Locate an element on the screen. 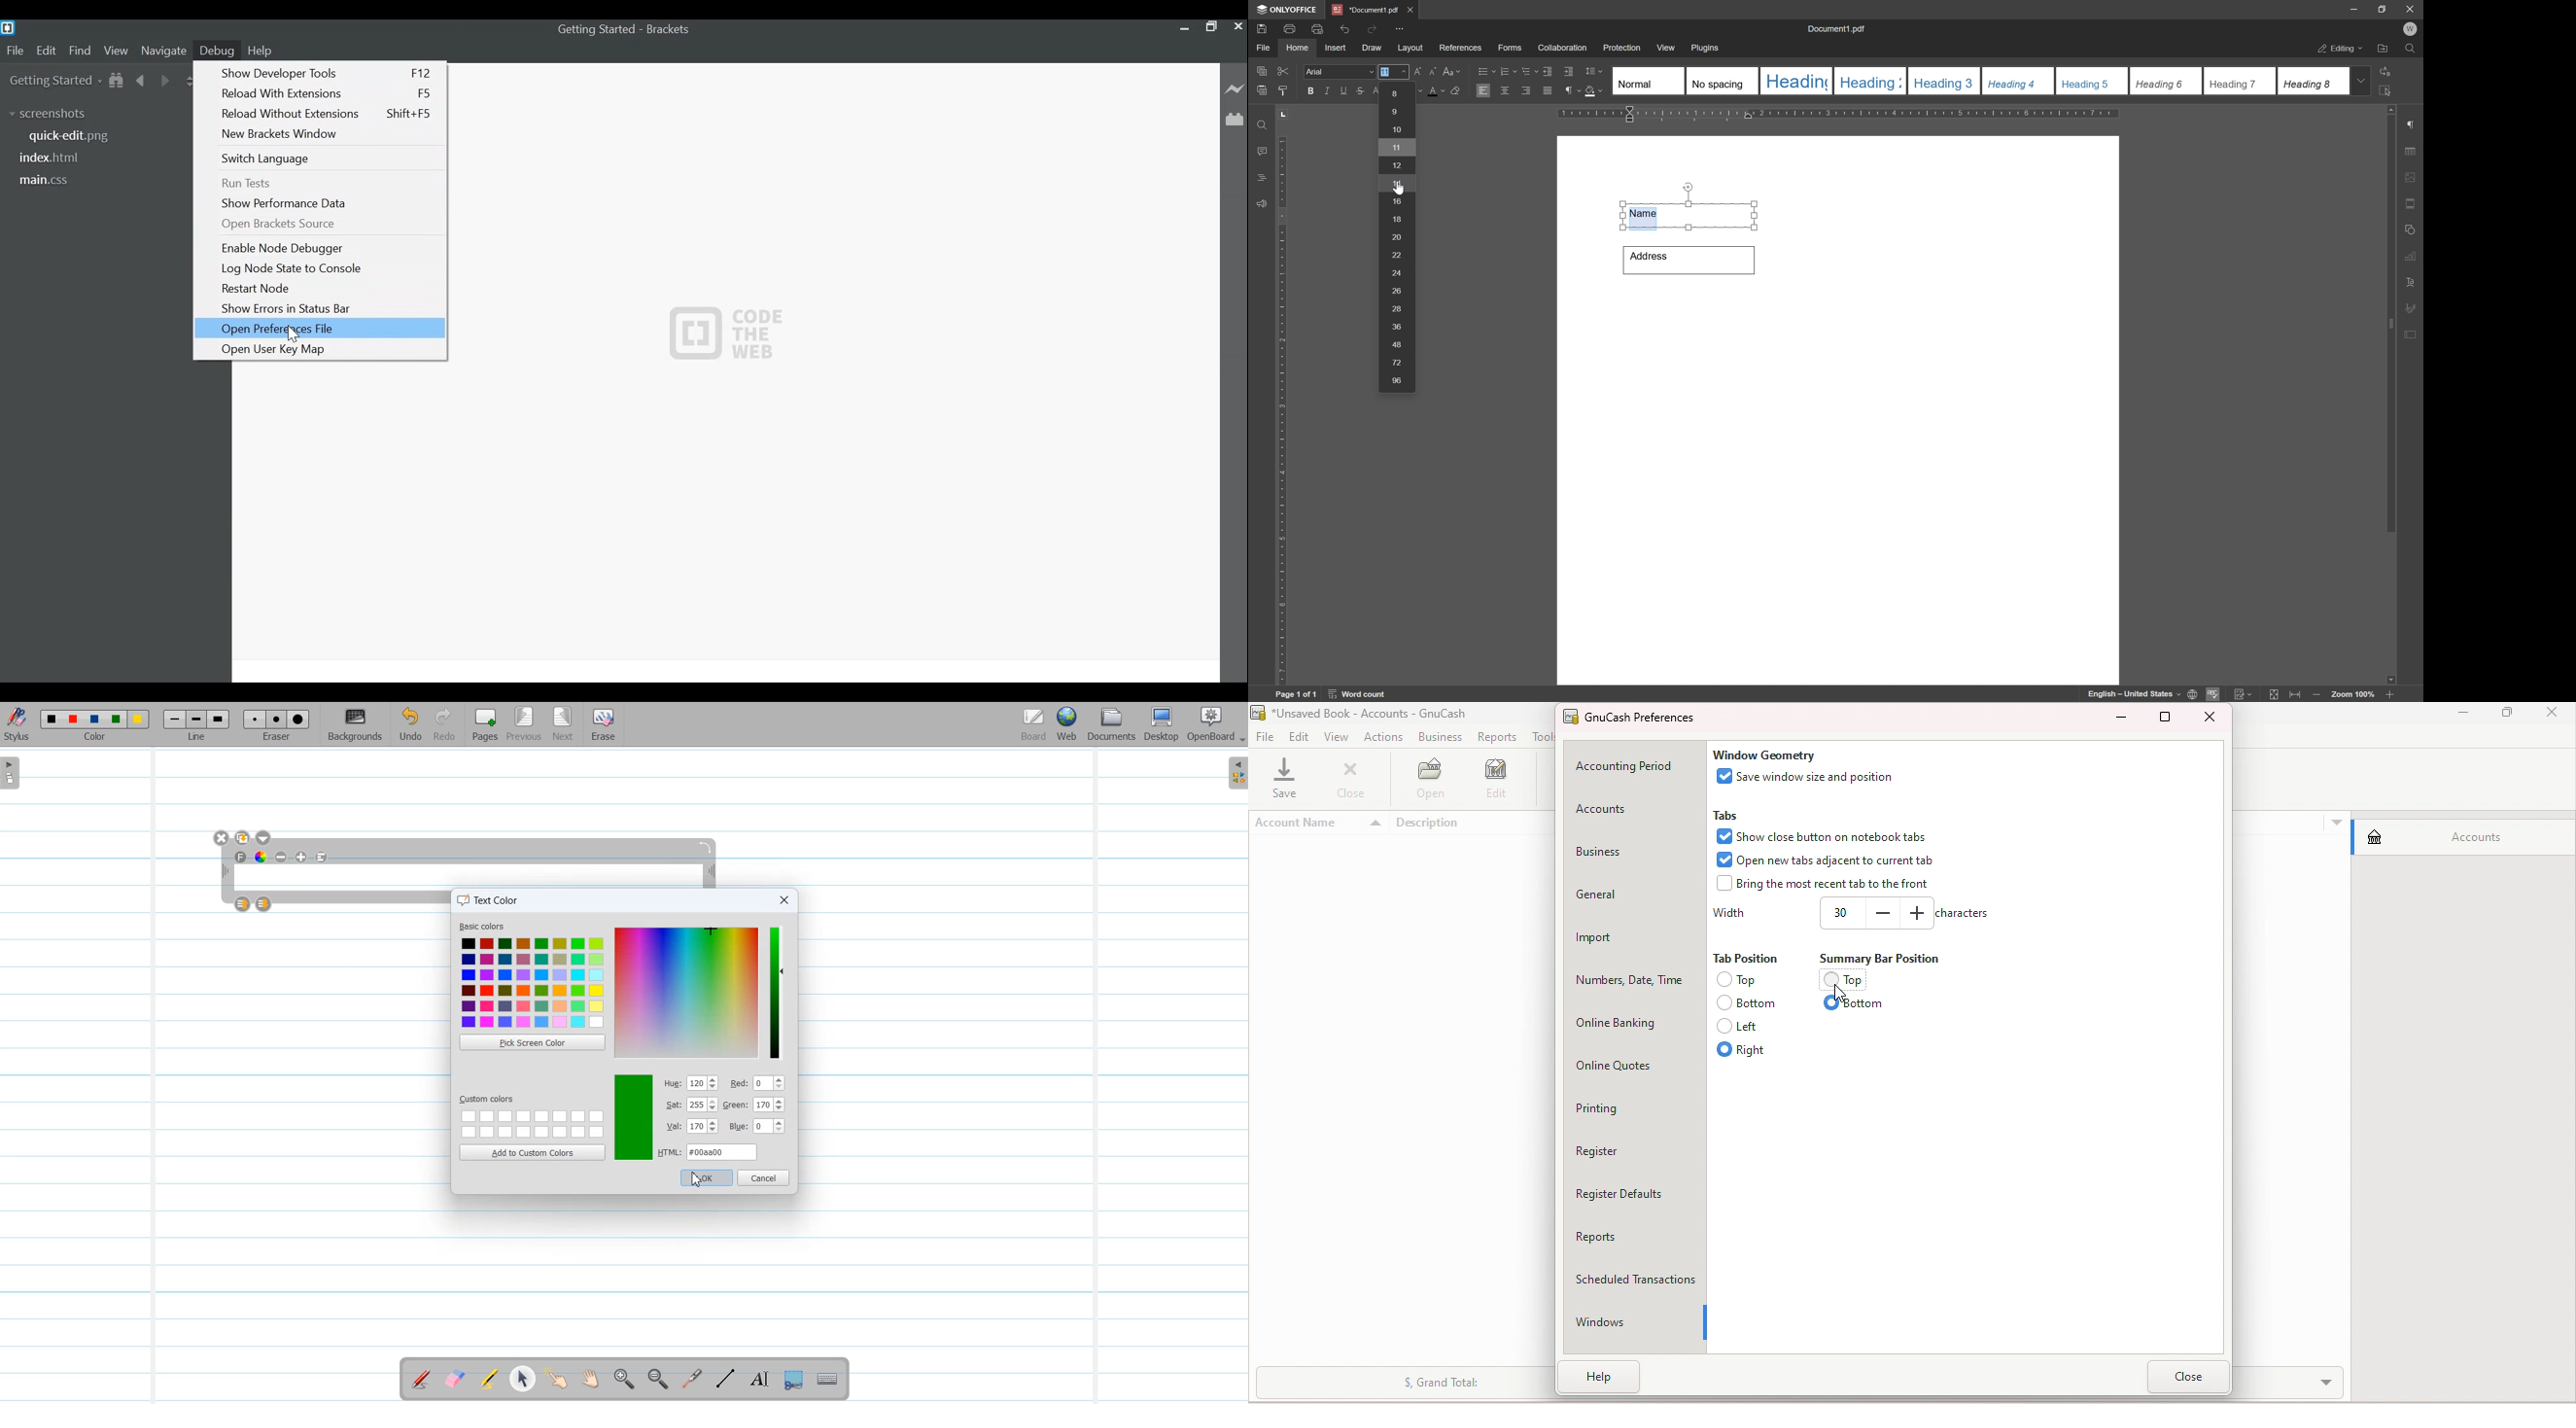  select all is located at coordinates (2390, 90).